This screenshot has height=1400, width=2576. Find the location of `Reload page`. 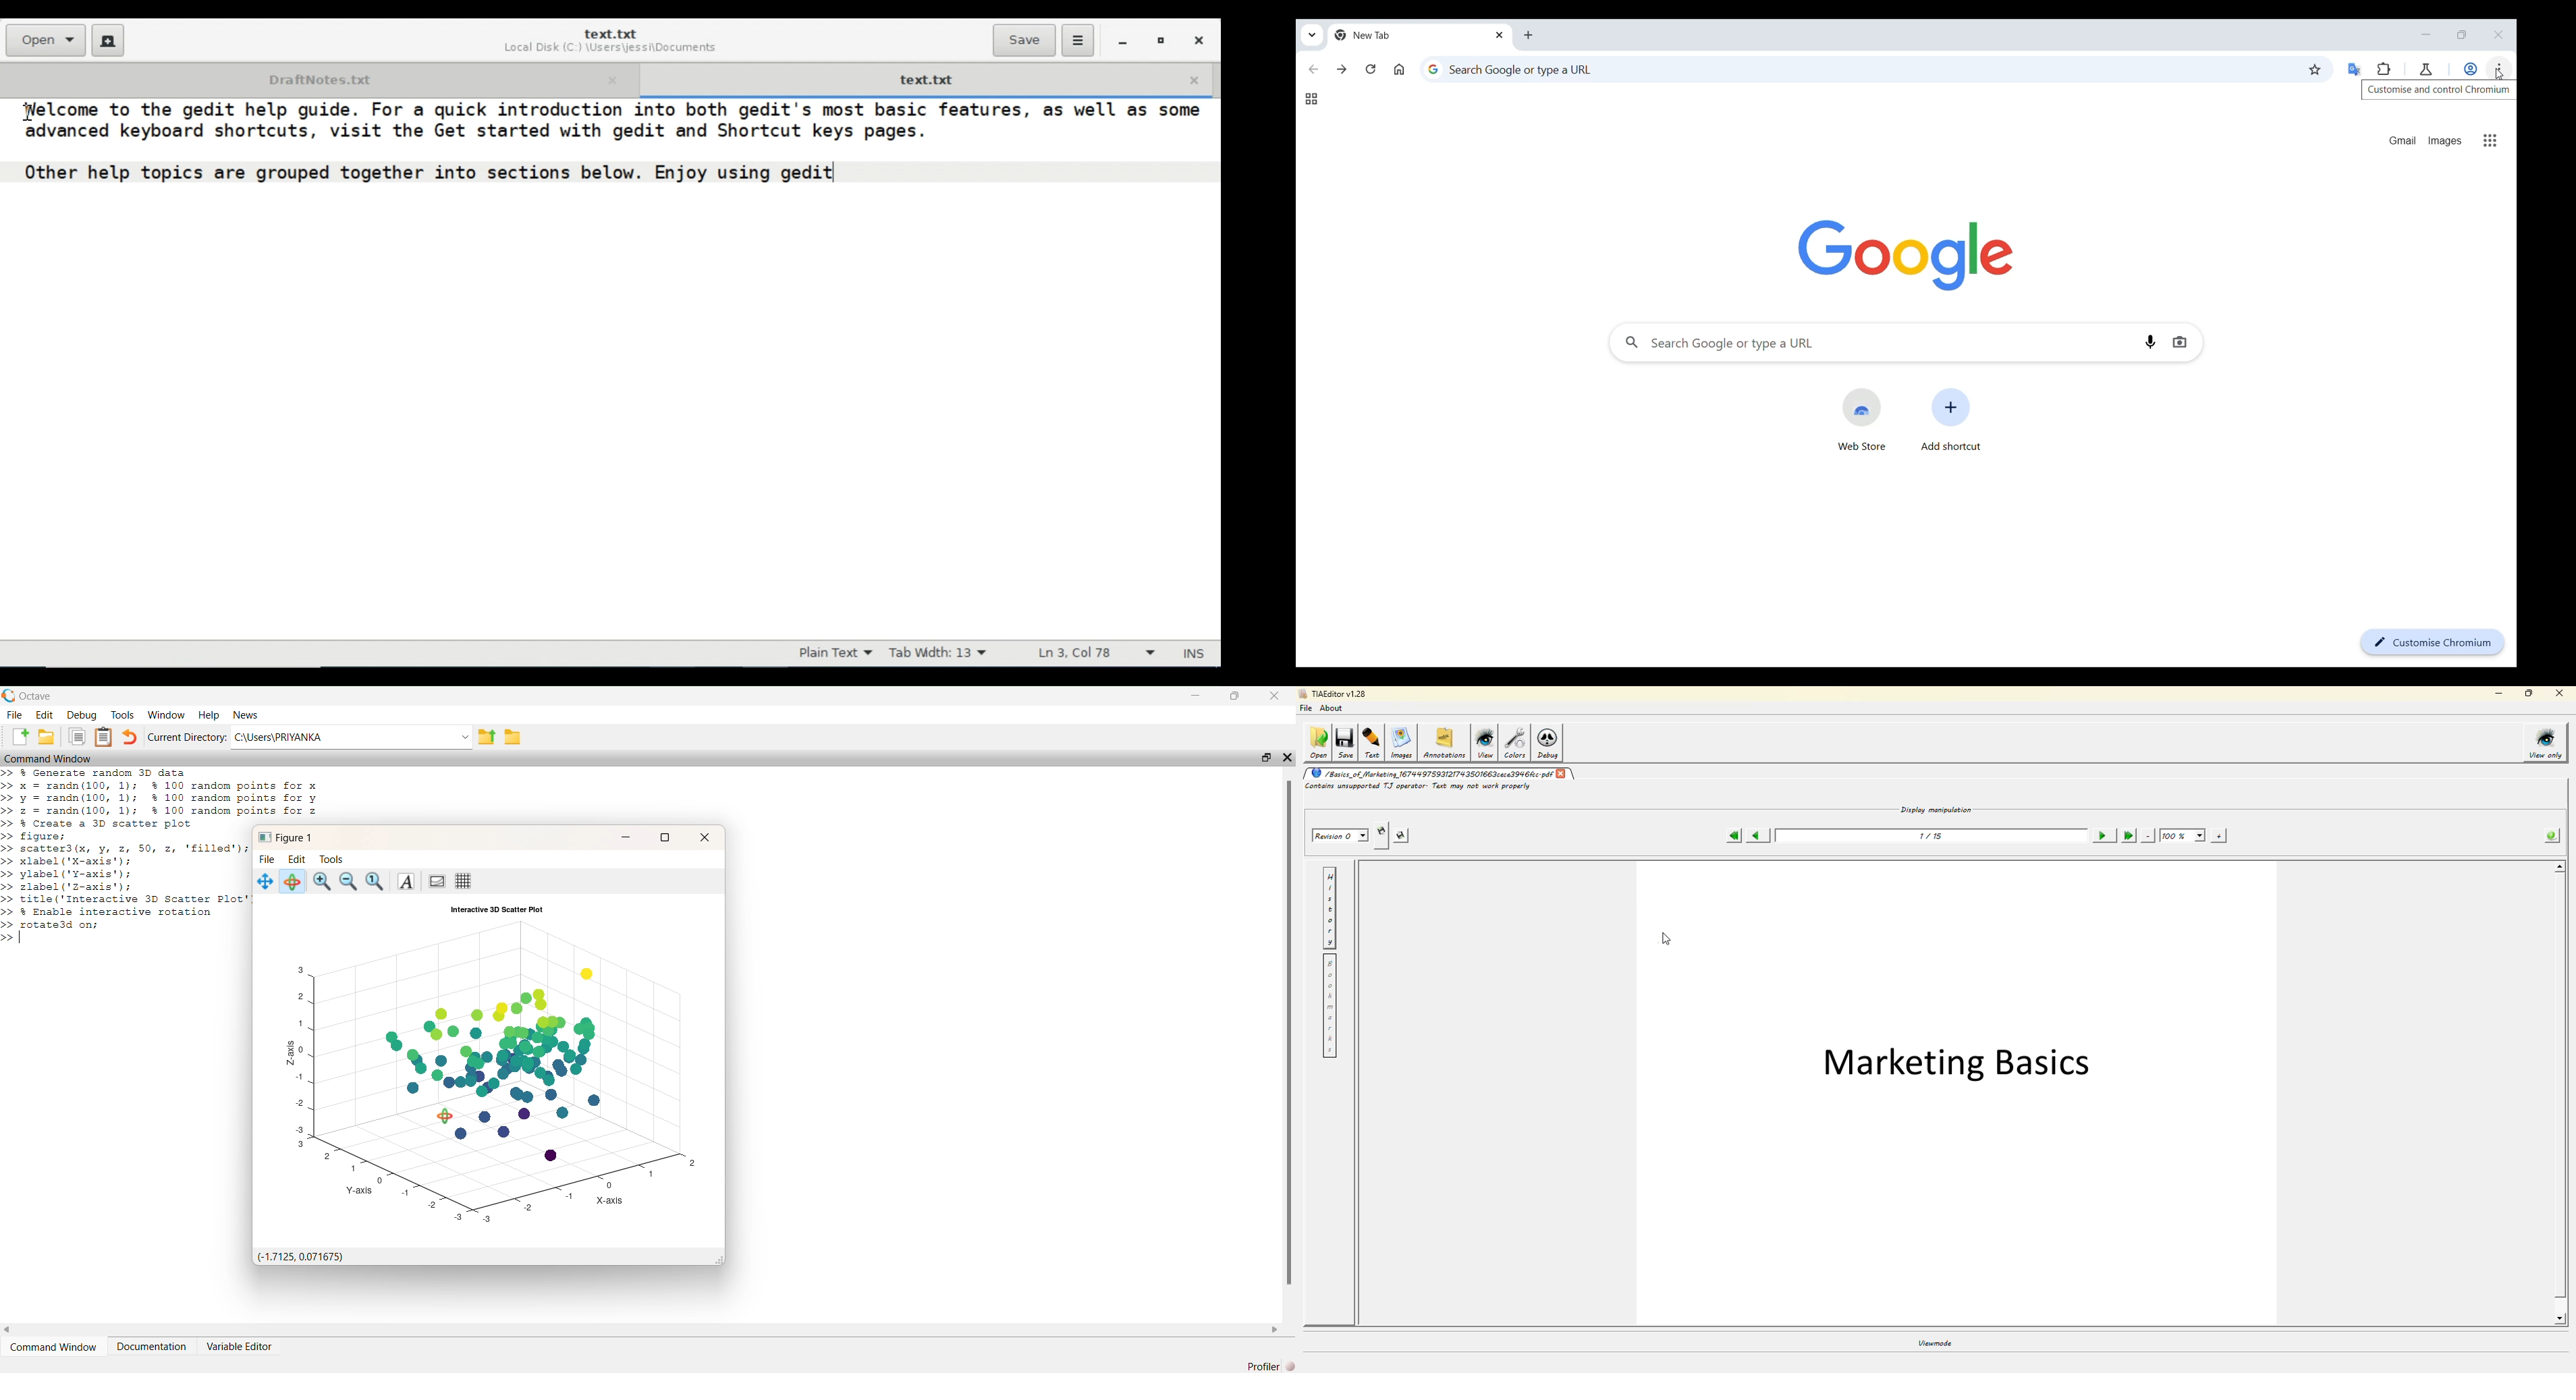

Reload page is located at coordinates (1371, 69).